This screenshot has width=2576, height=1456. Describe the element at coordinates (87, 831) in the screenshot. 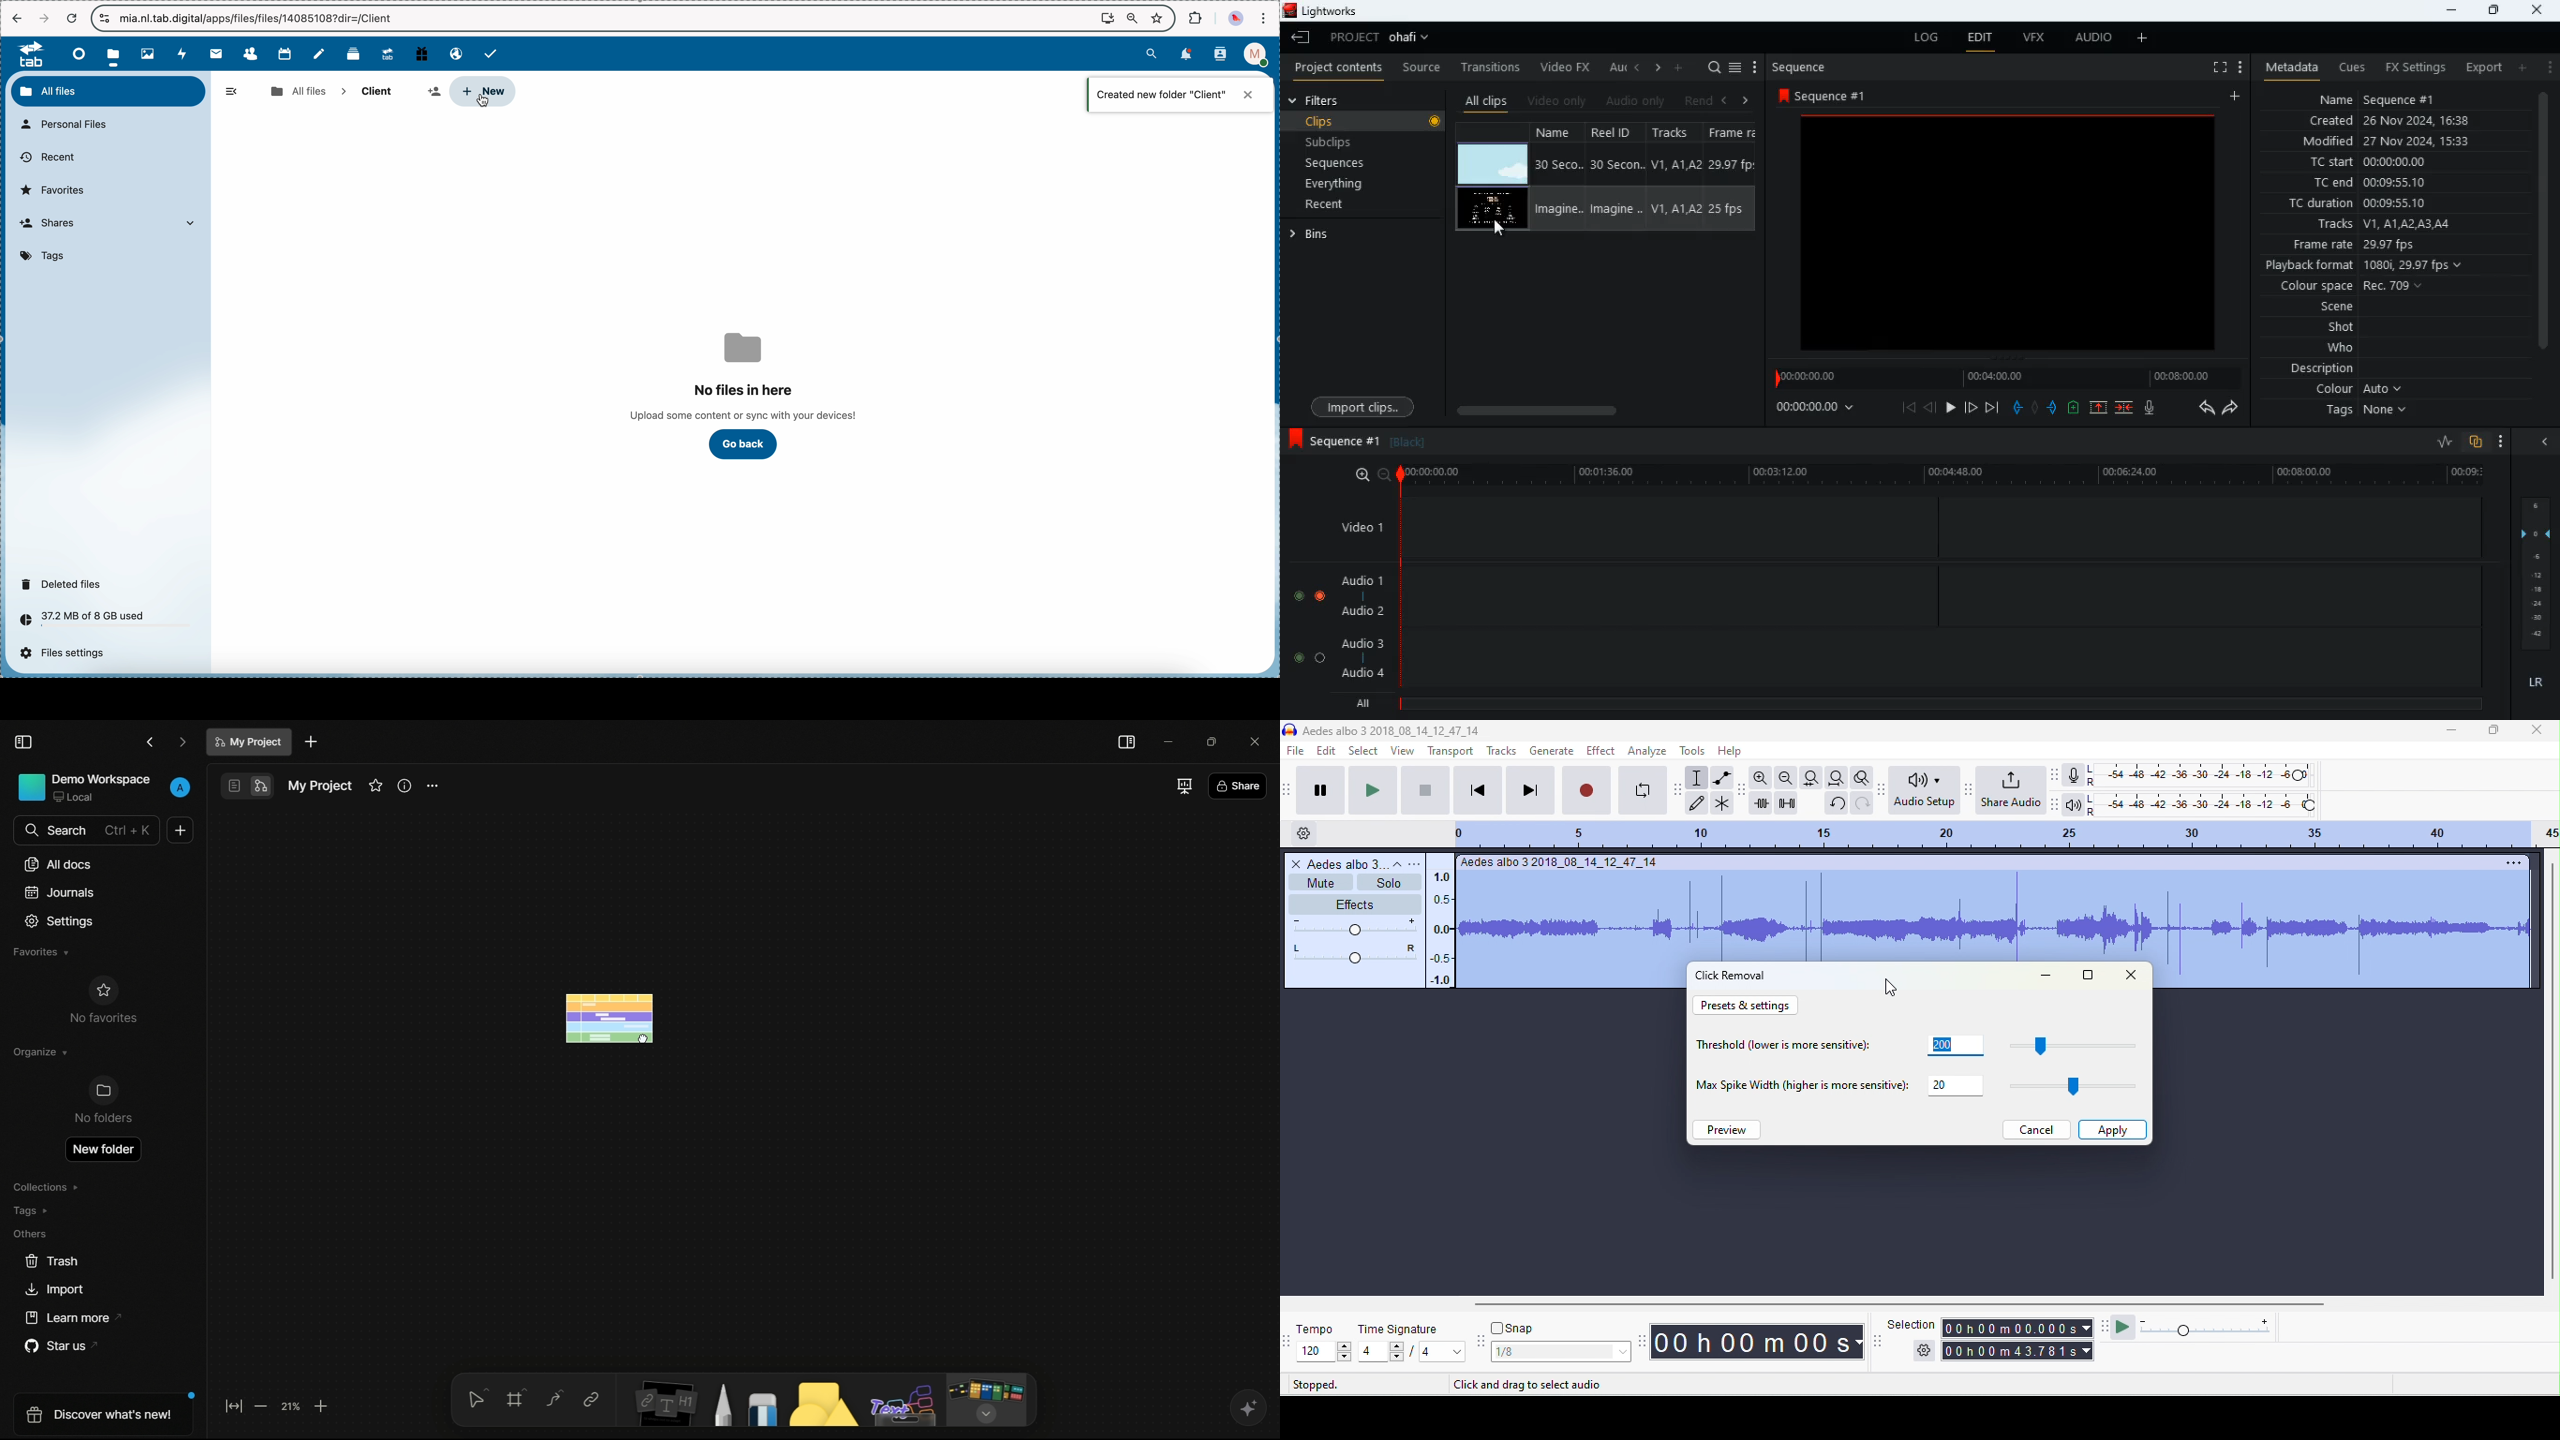

I see `search bar` at that location.